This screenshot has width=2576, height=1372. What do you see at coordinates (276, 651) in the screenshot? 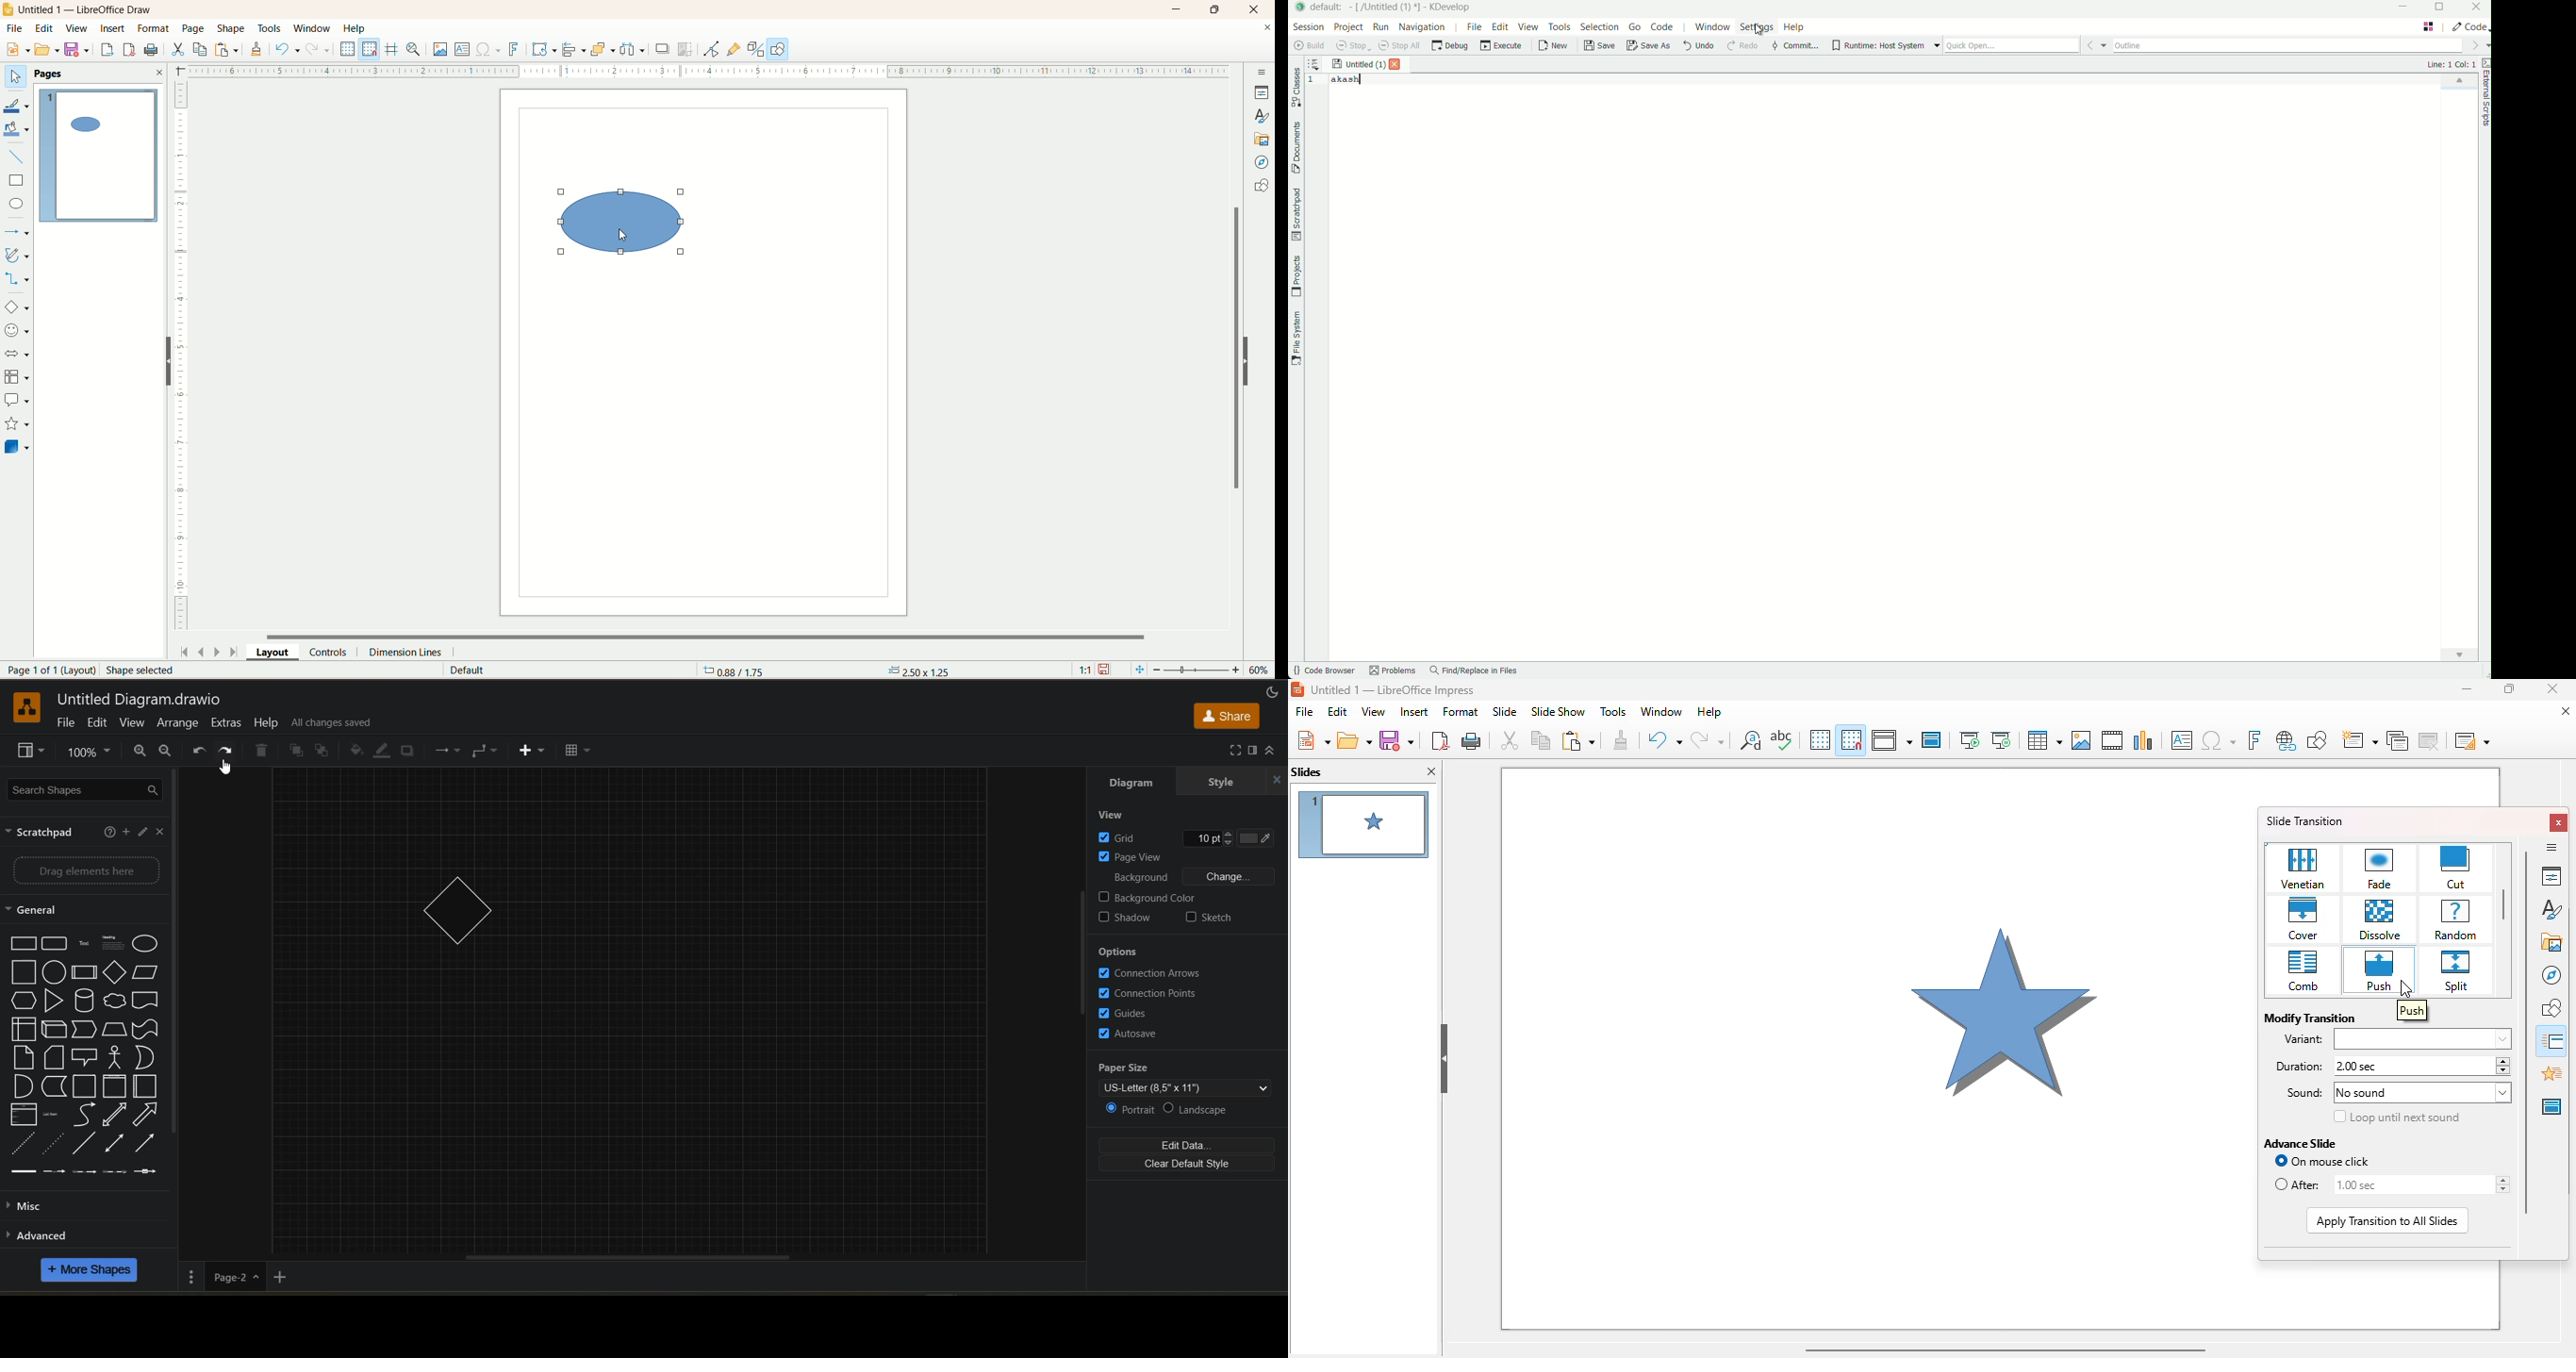
I see `layout` at bounding box center [276, 651].